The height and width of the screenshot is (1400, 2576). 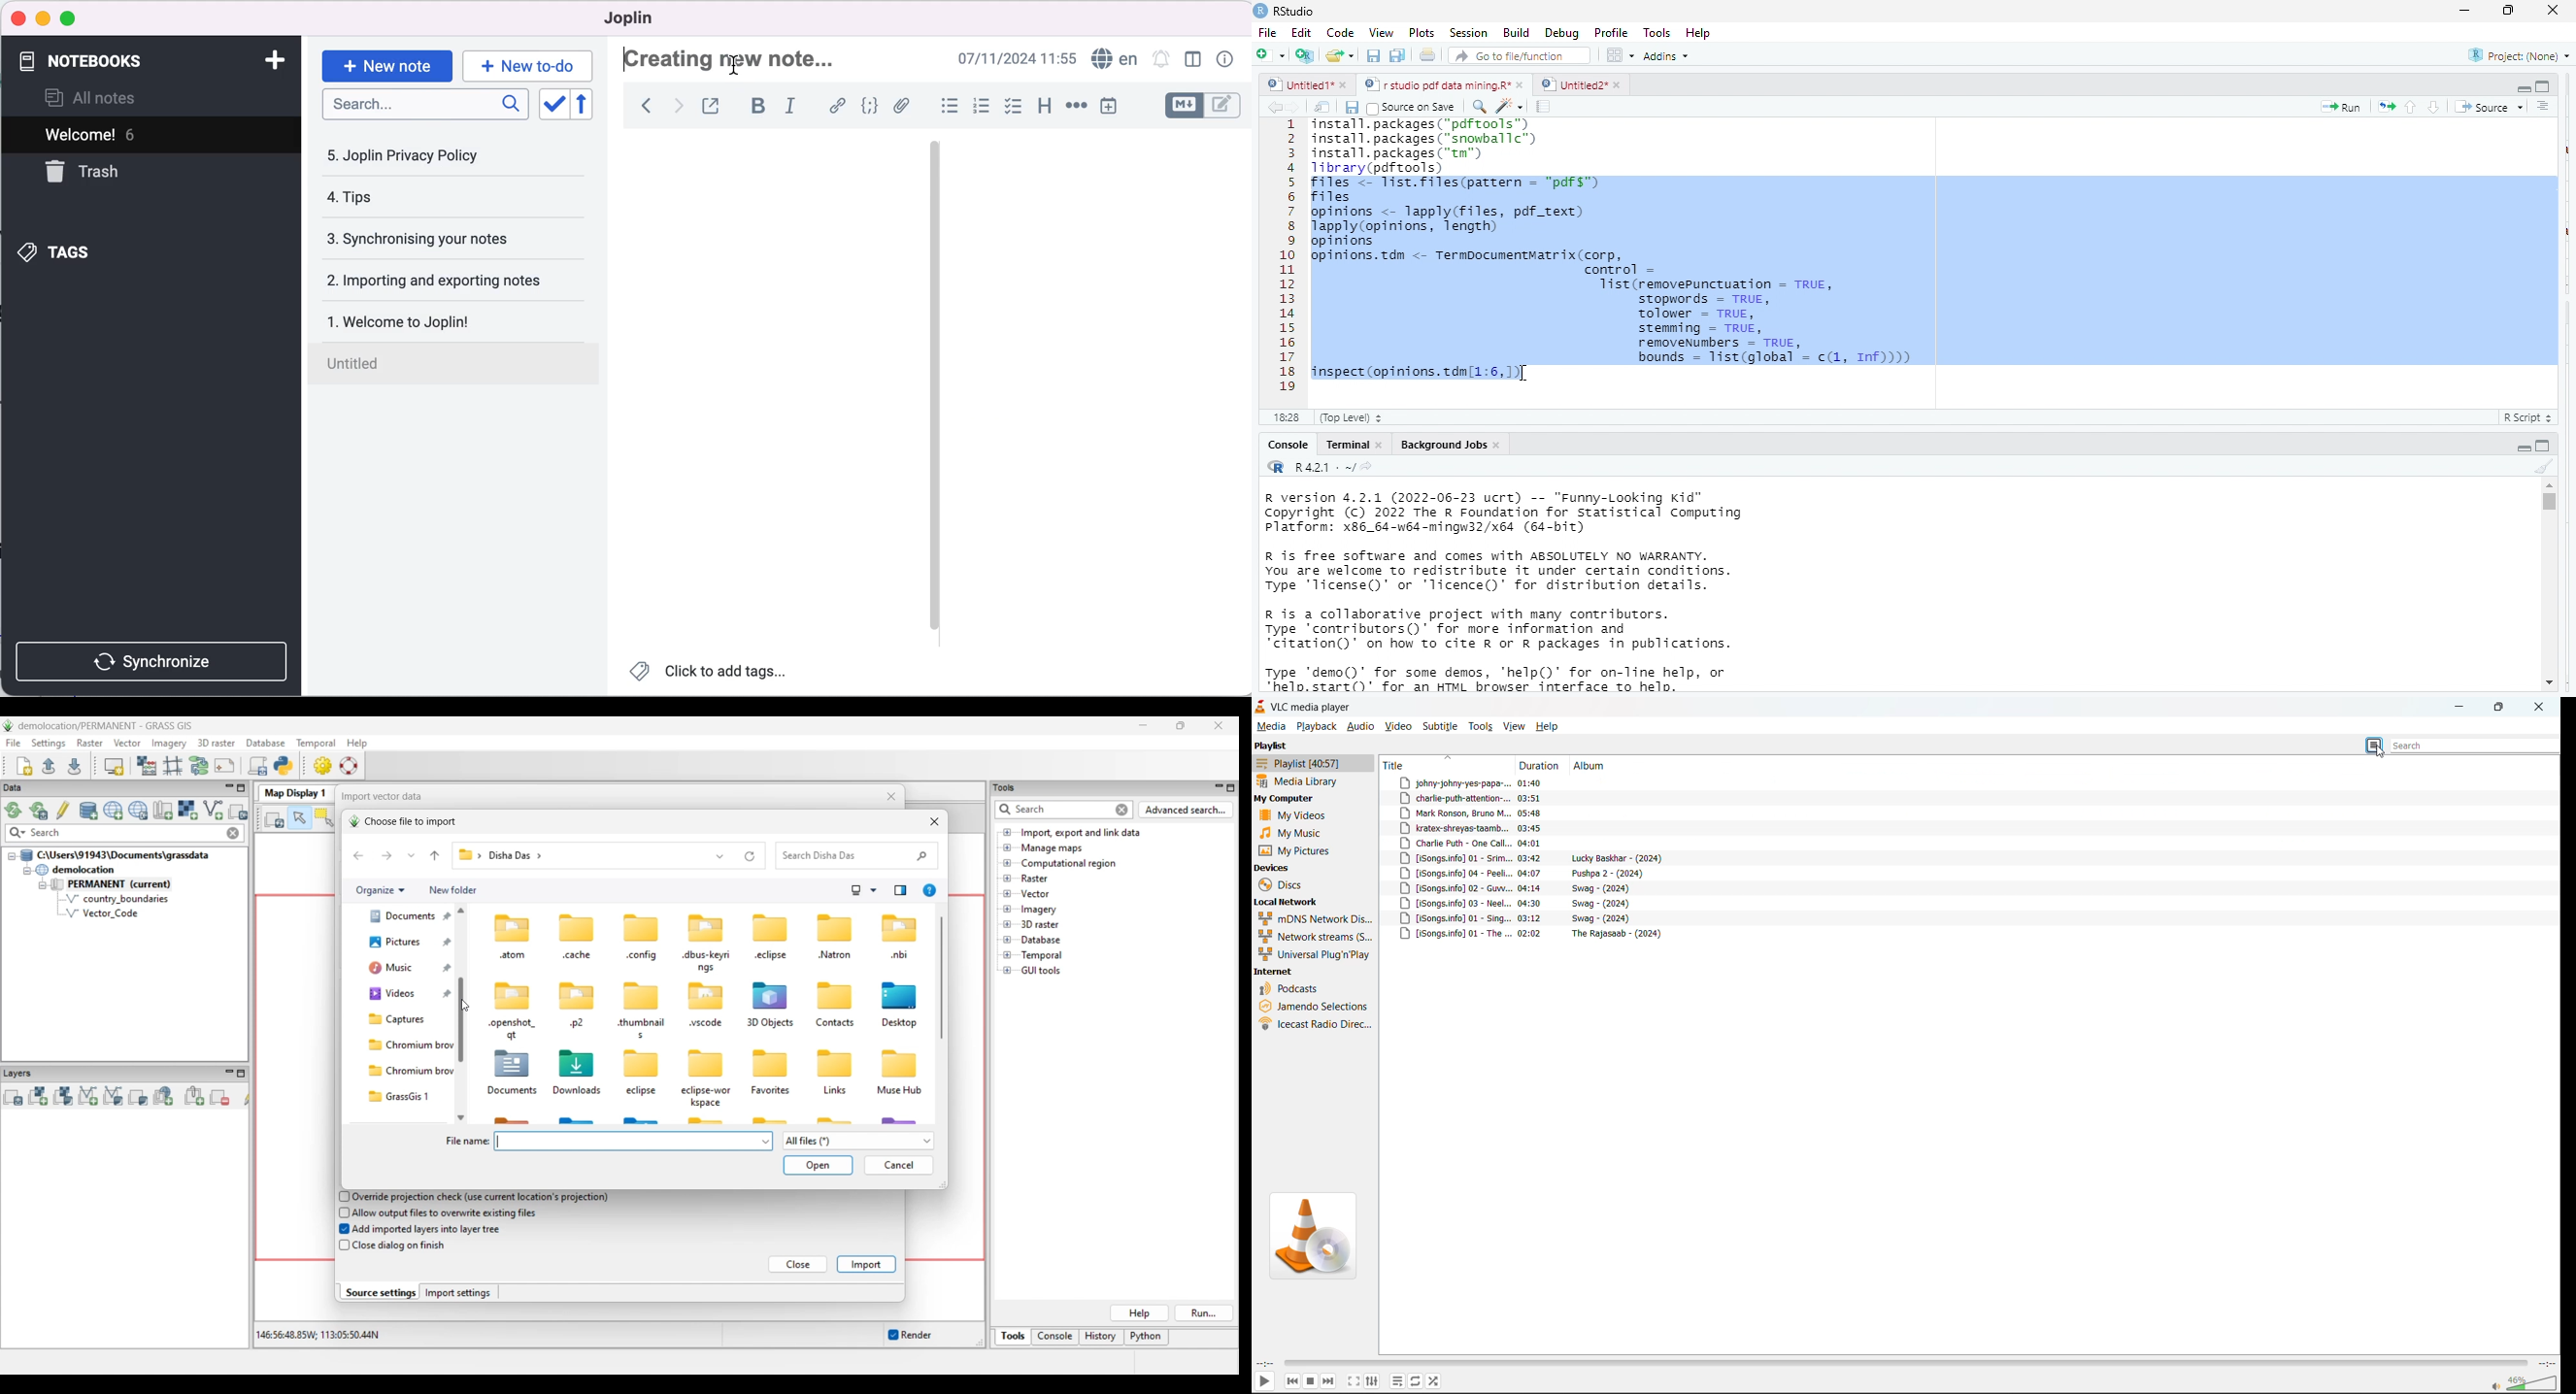 What do you see at coordinates (1297, 107) in the screenshot?
I see `go forward to the next source location` at bounding box center [1297, 107].